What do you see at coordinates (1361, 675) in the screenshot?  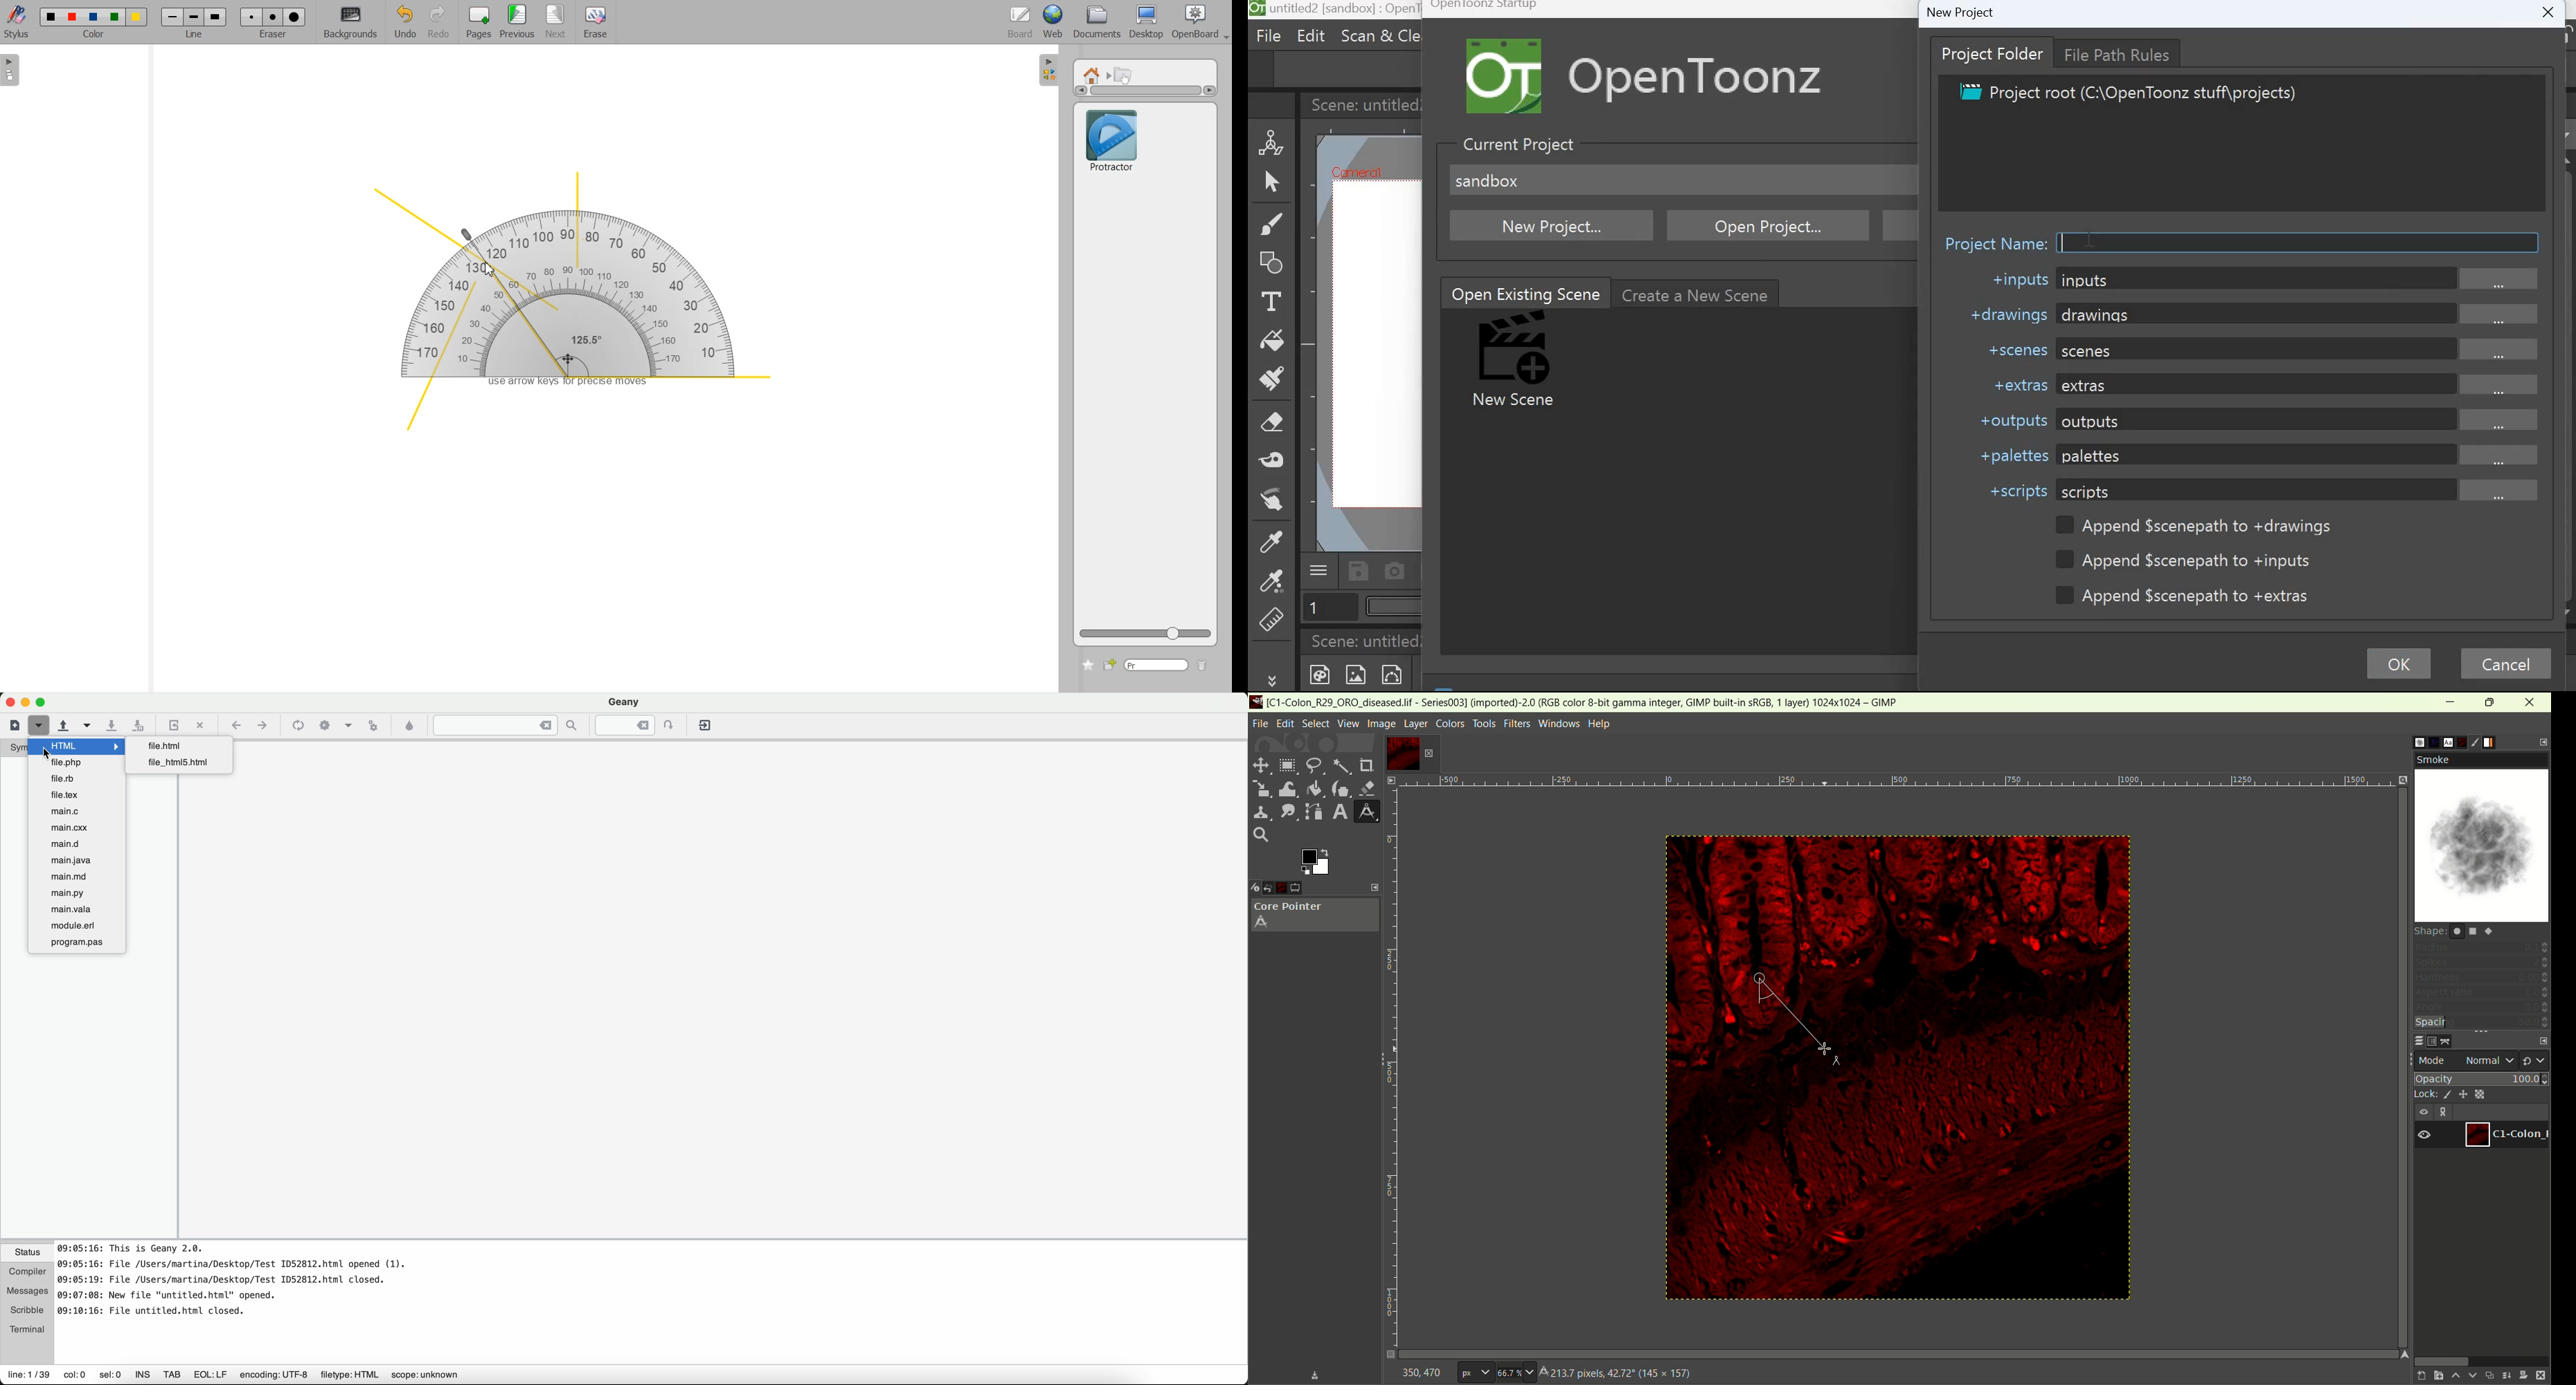 I see `New Raster Level` at bounding box center [1361, 675].